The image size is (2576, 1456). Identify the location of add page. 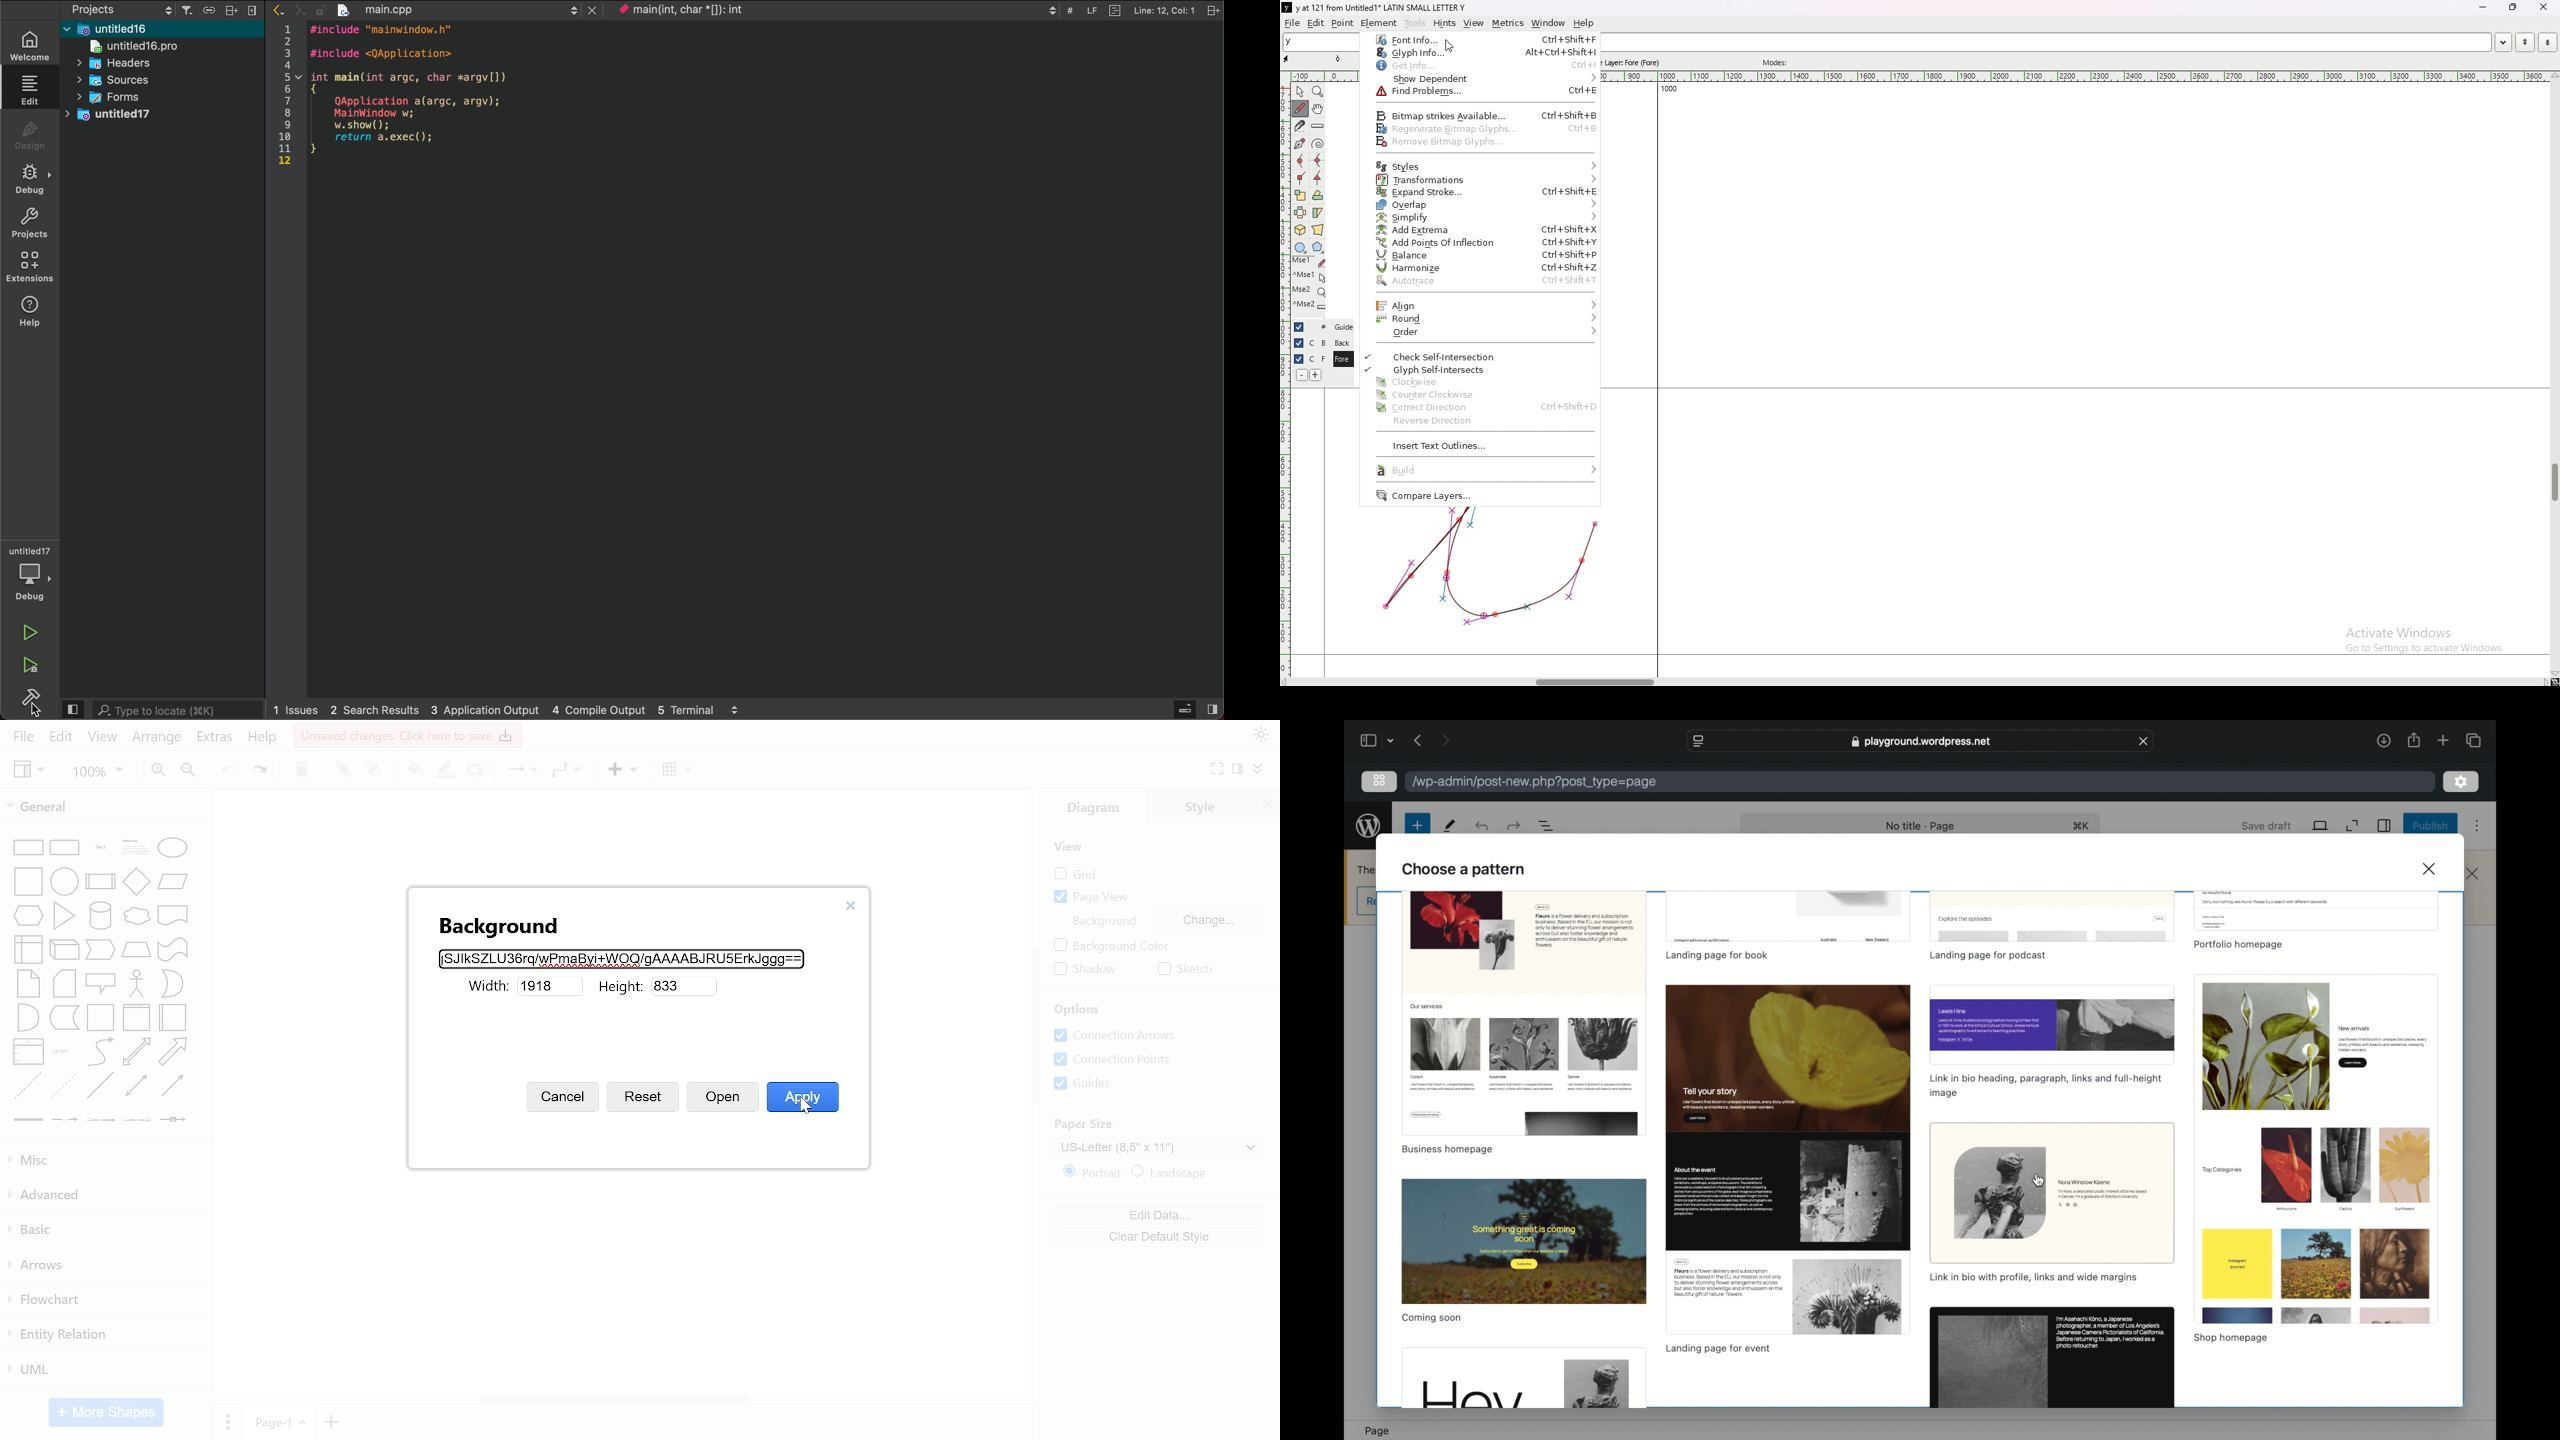
(330, 1423).